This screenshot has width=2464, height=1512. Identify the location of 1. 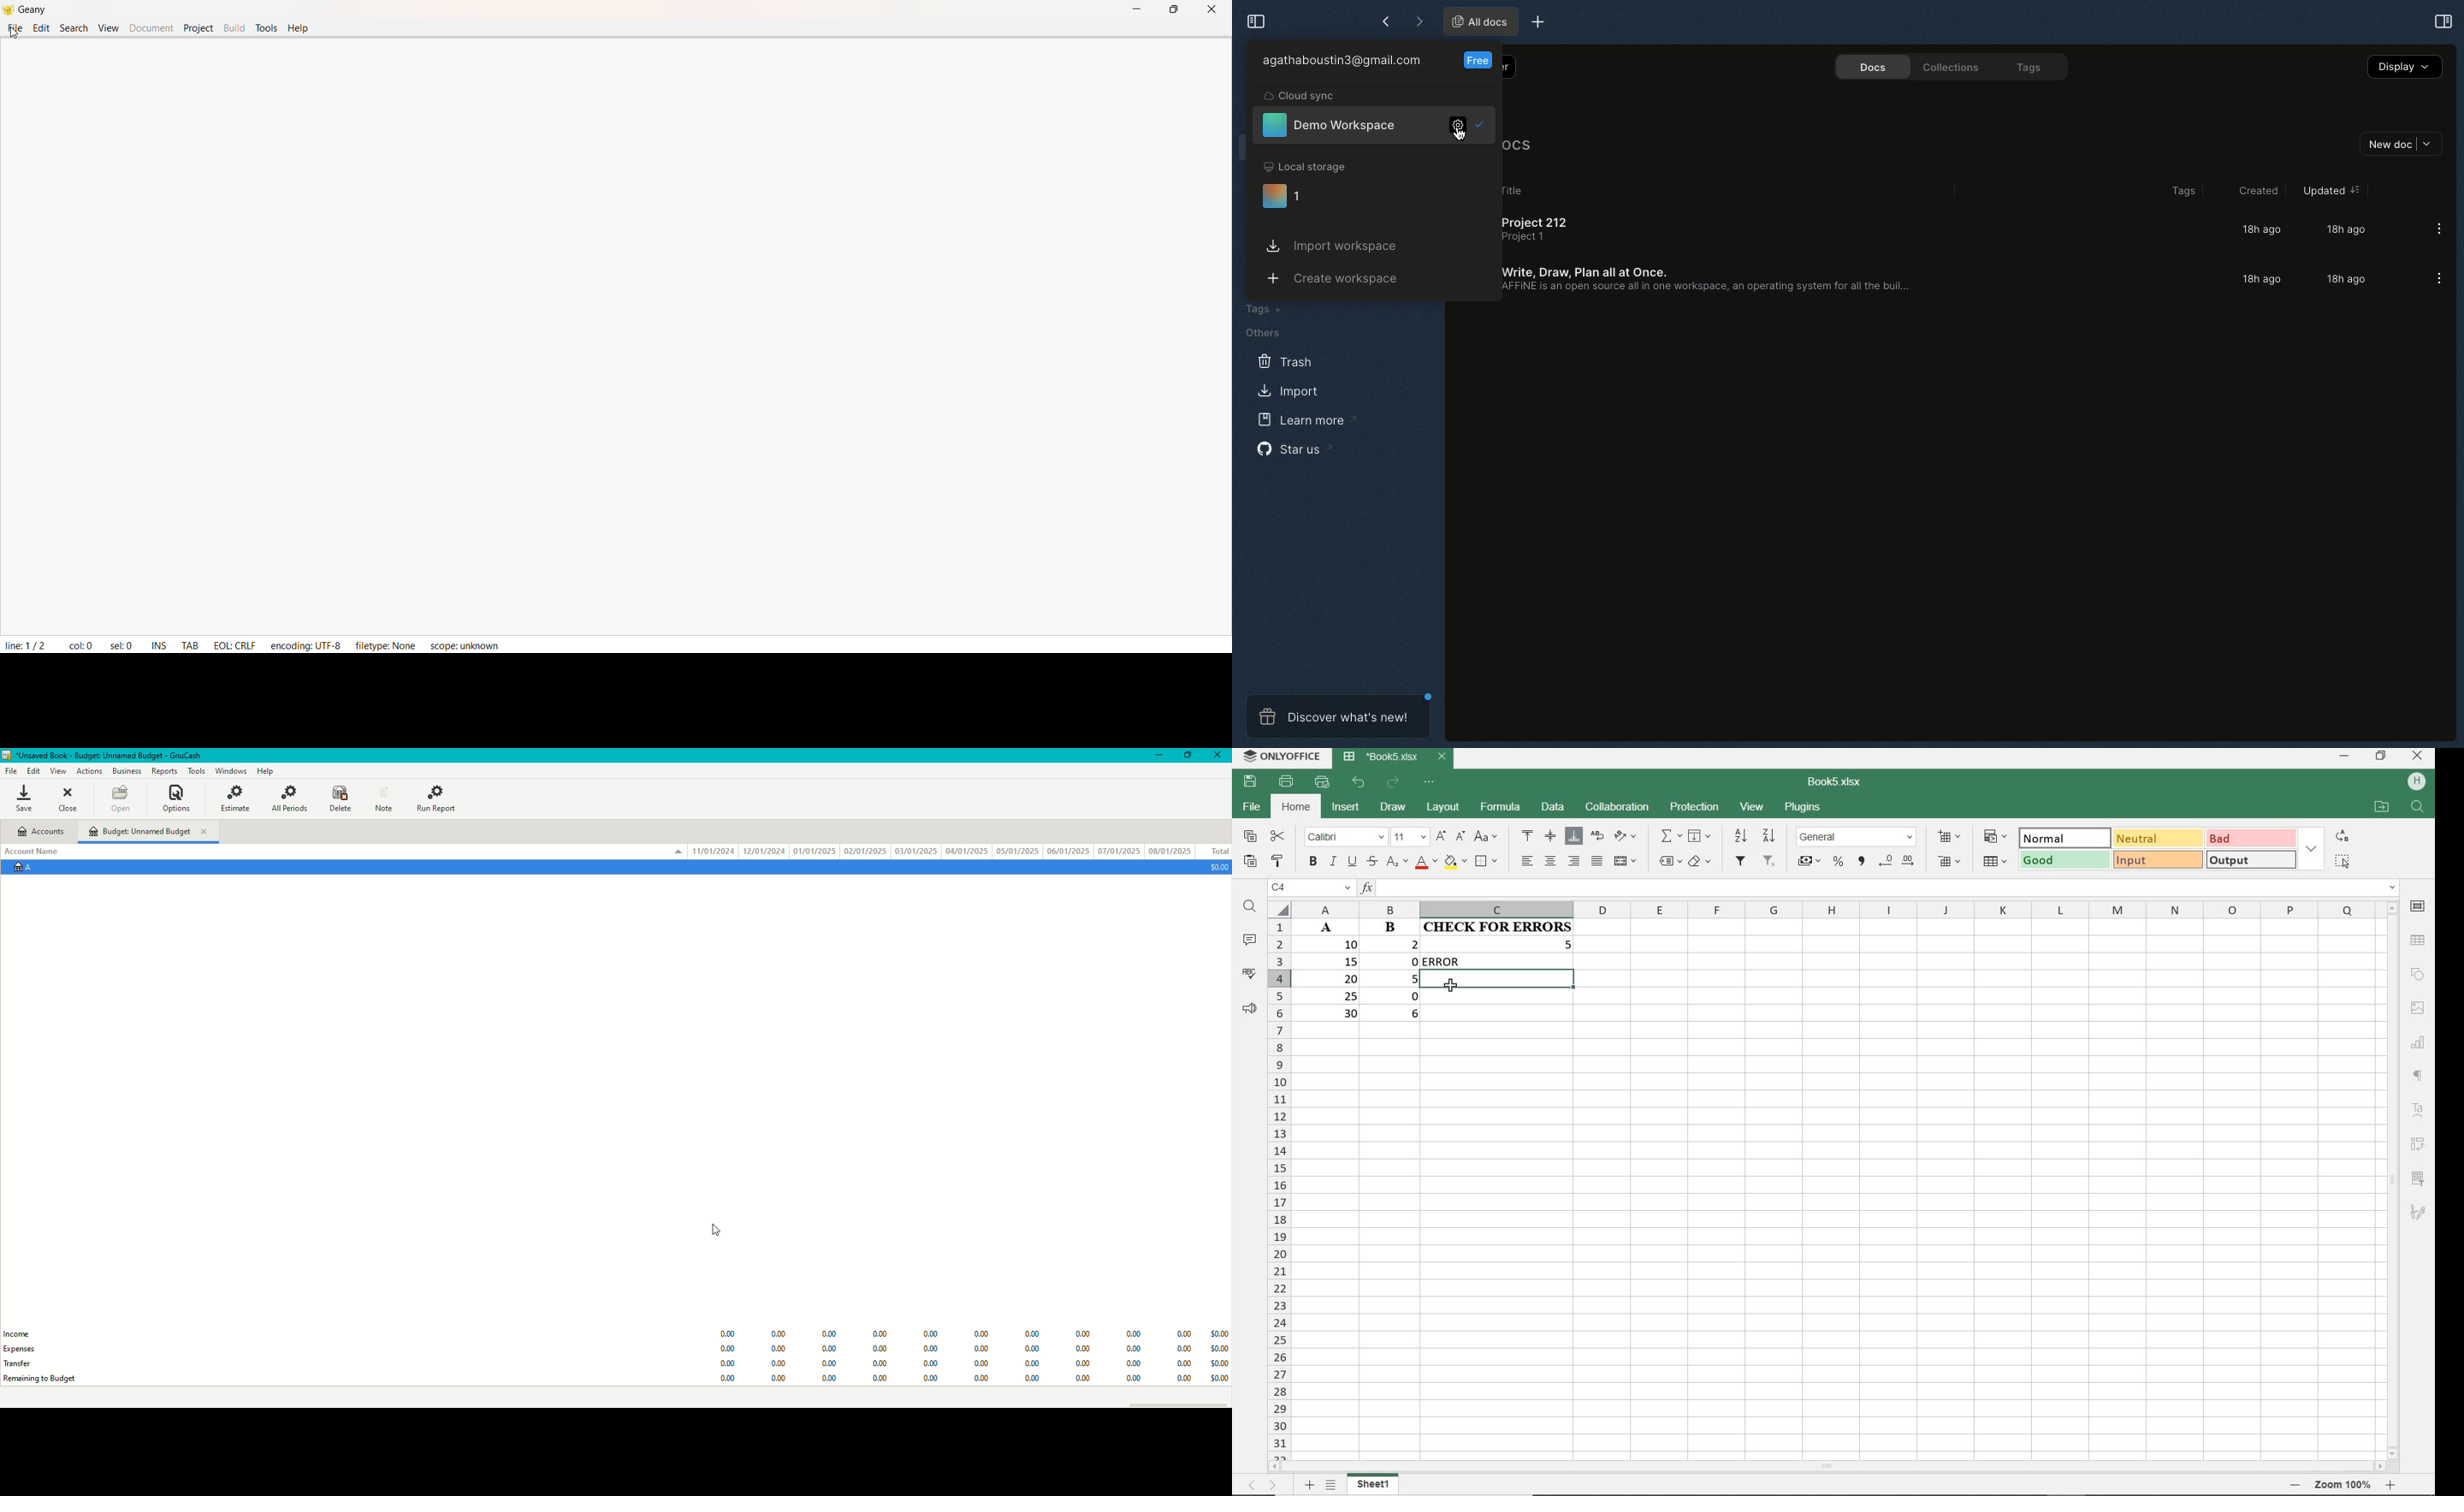
(1285, 198).